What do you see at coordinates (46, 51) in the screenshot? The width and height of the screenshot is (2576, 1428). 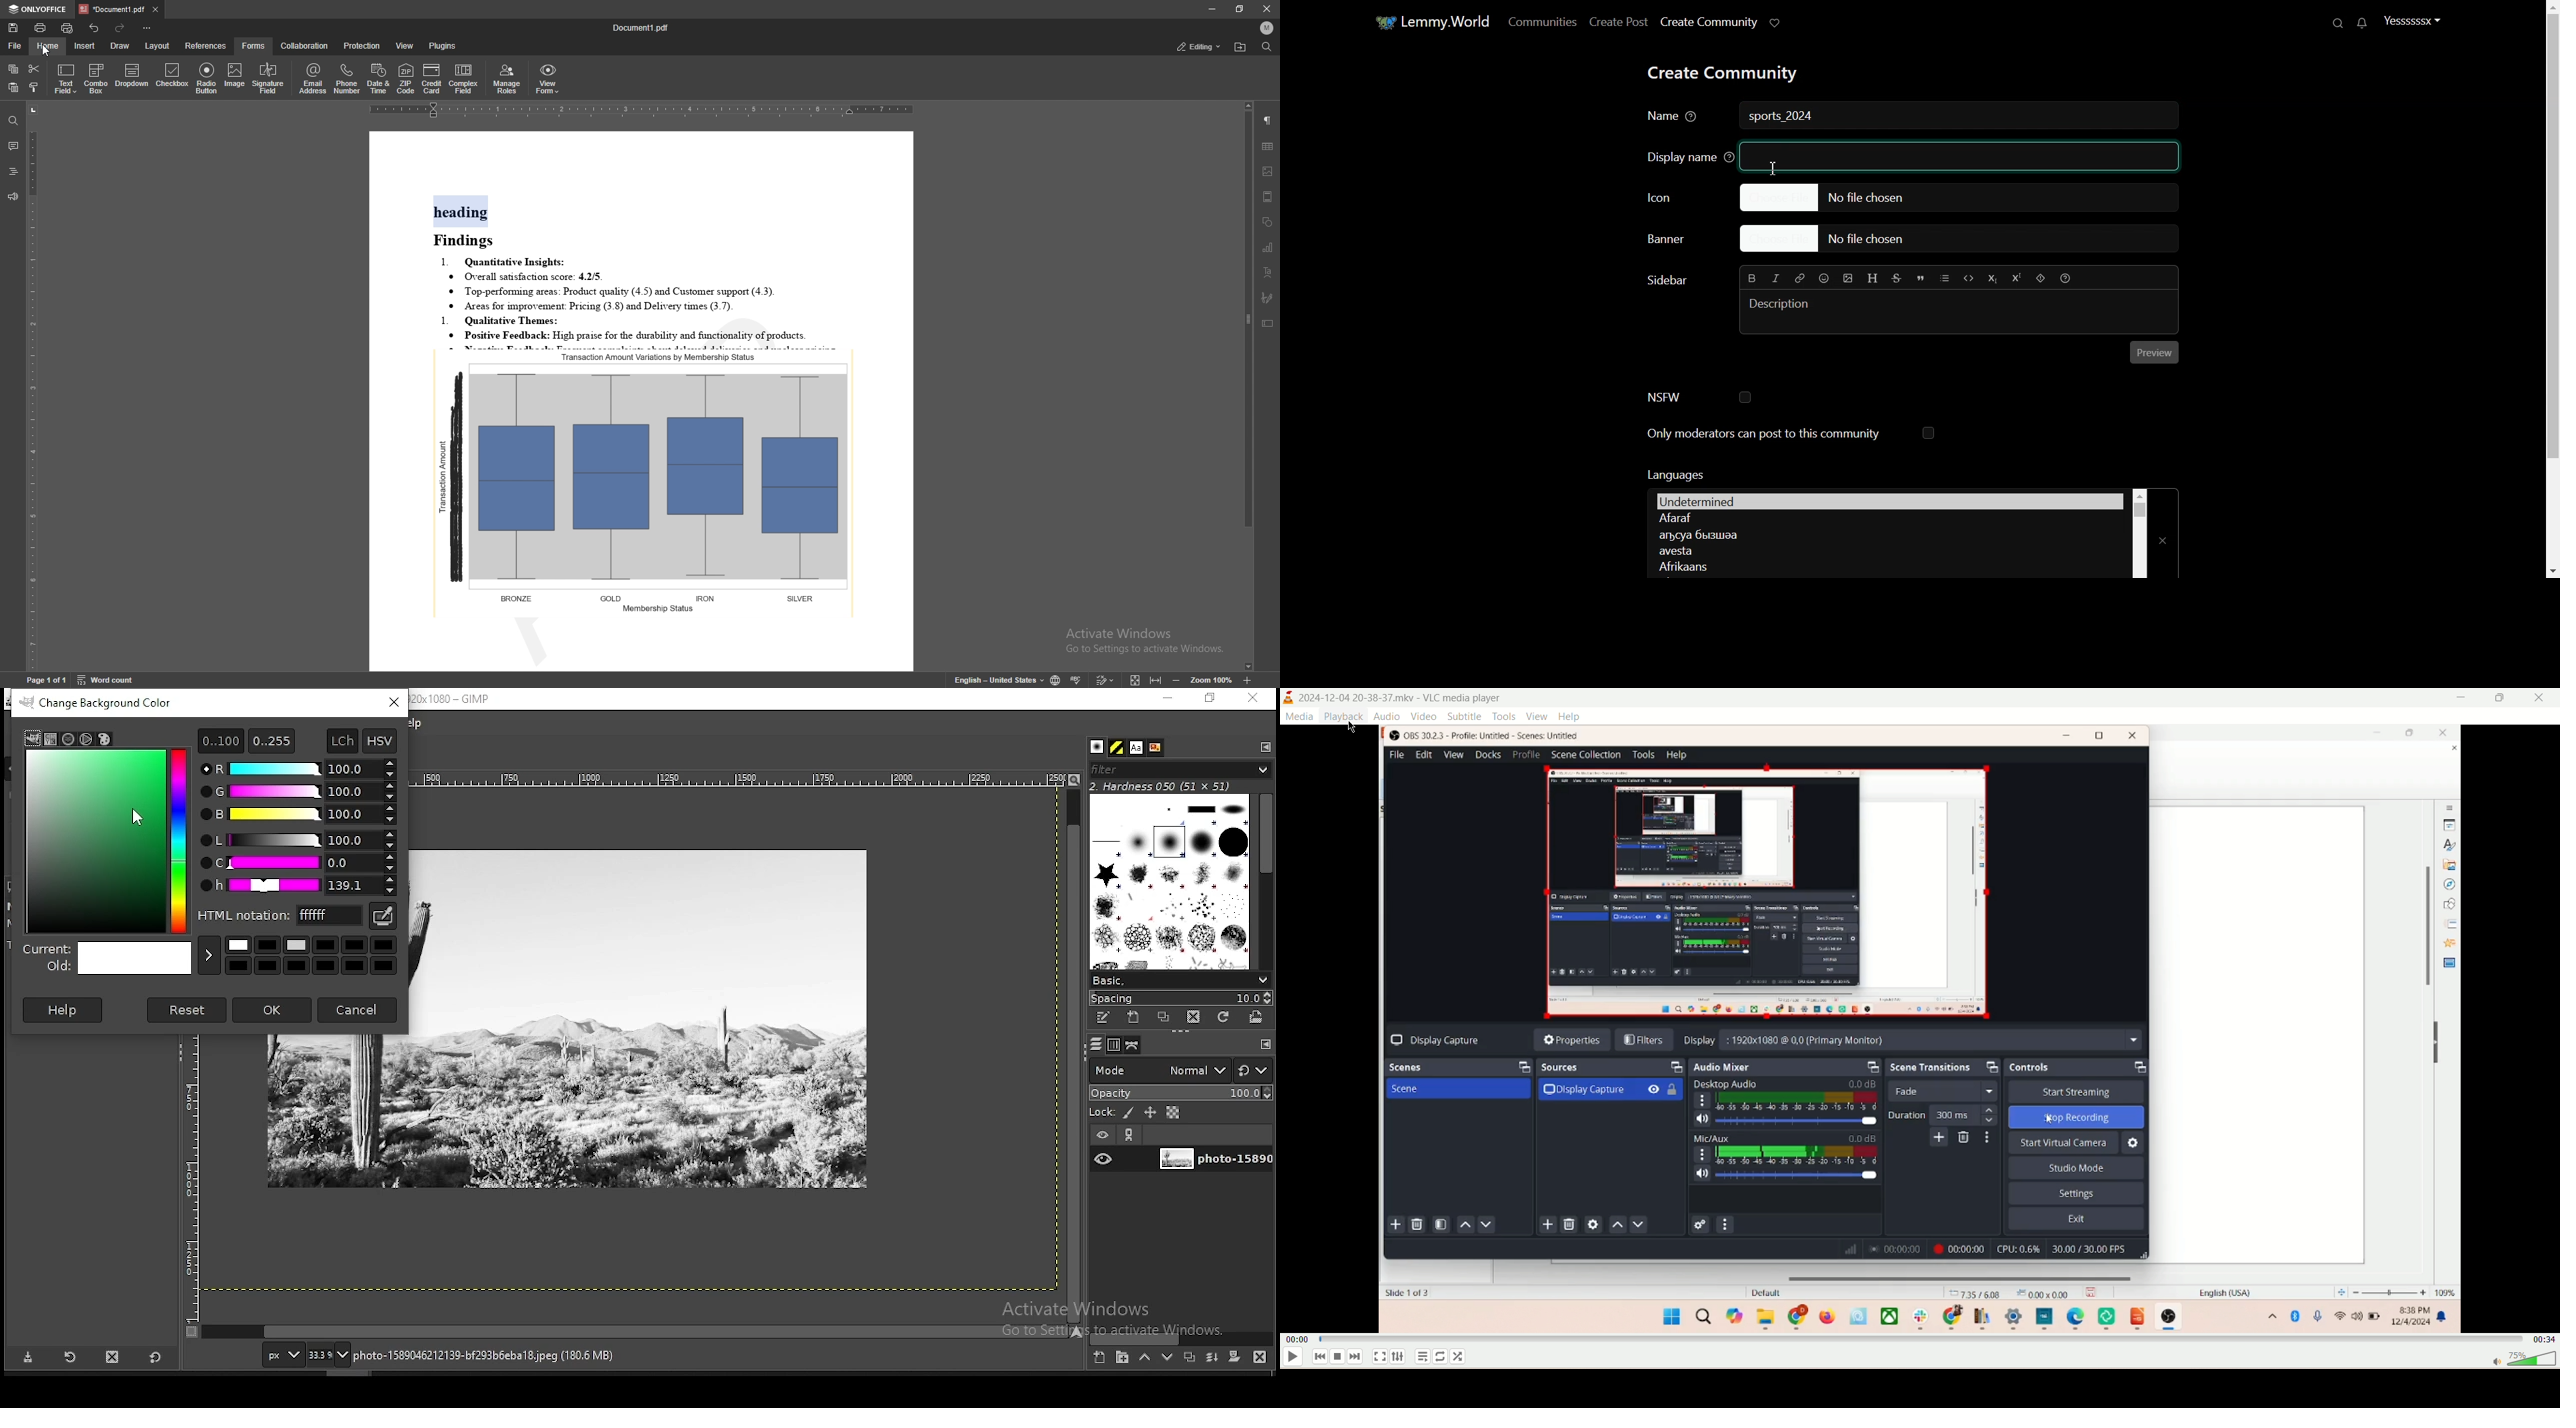 I see `cursor` at bounding box center [46, 51].